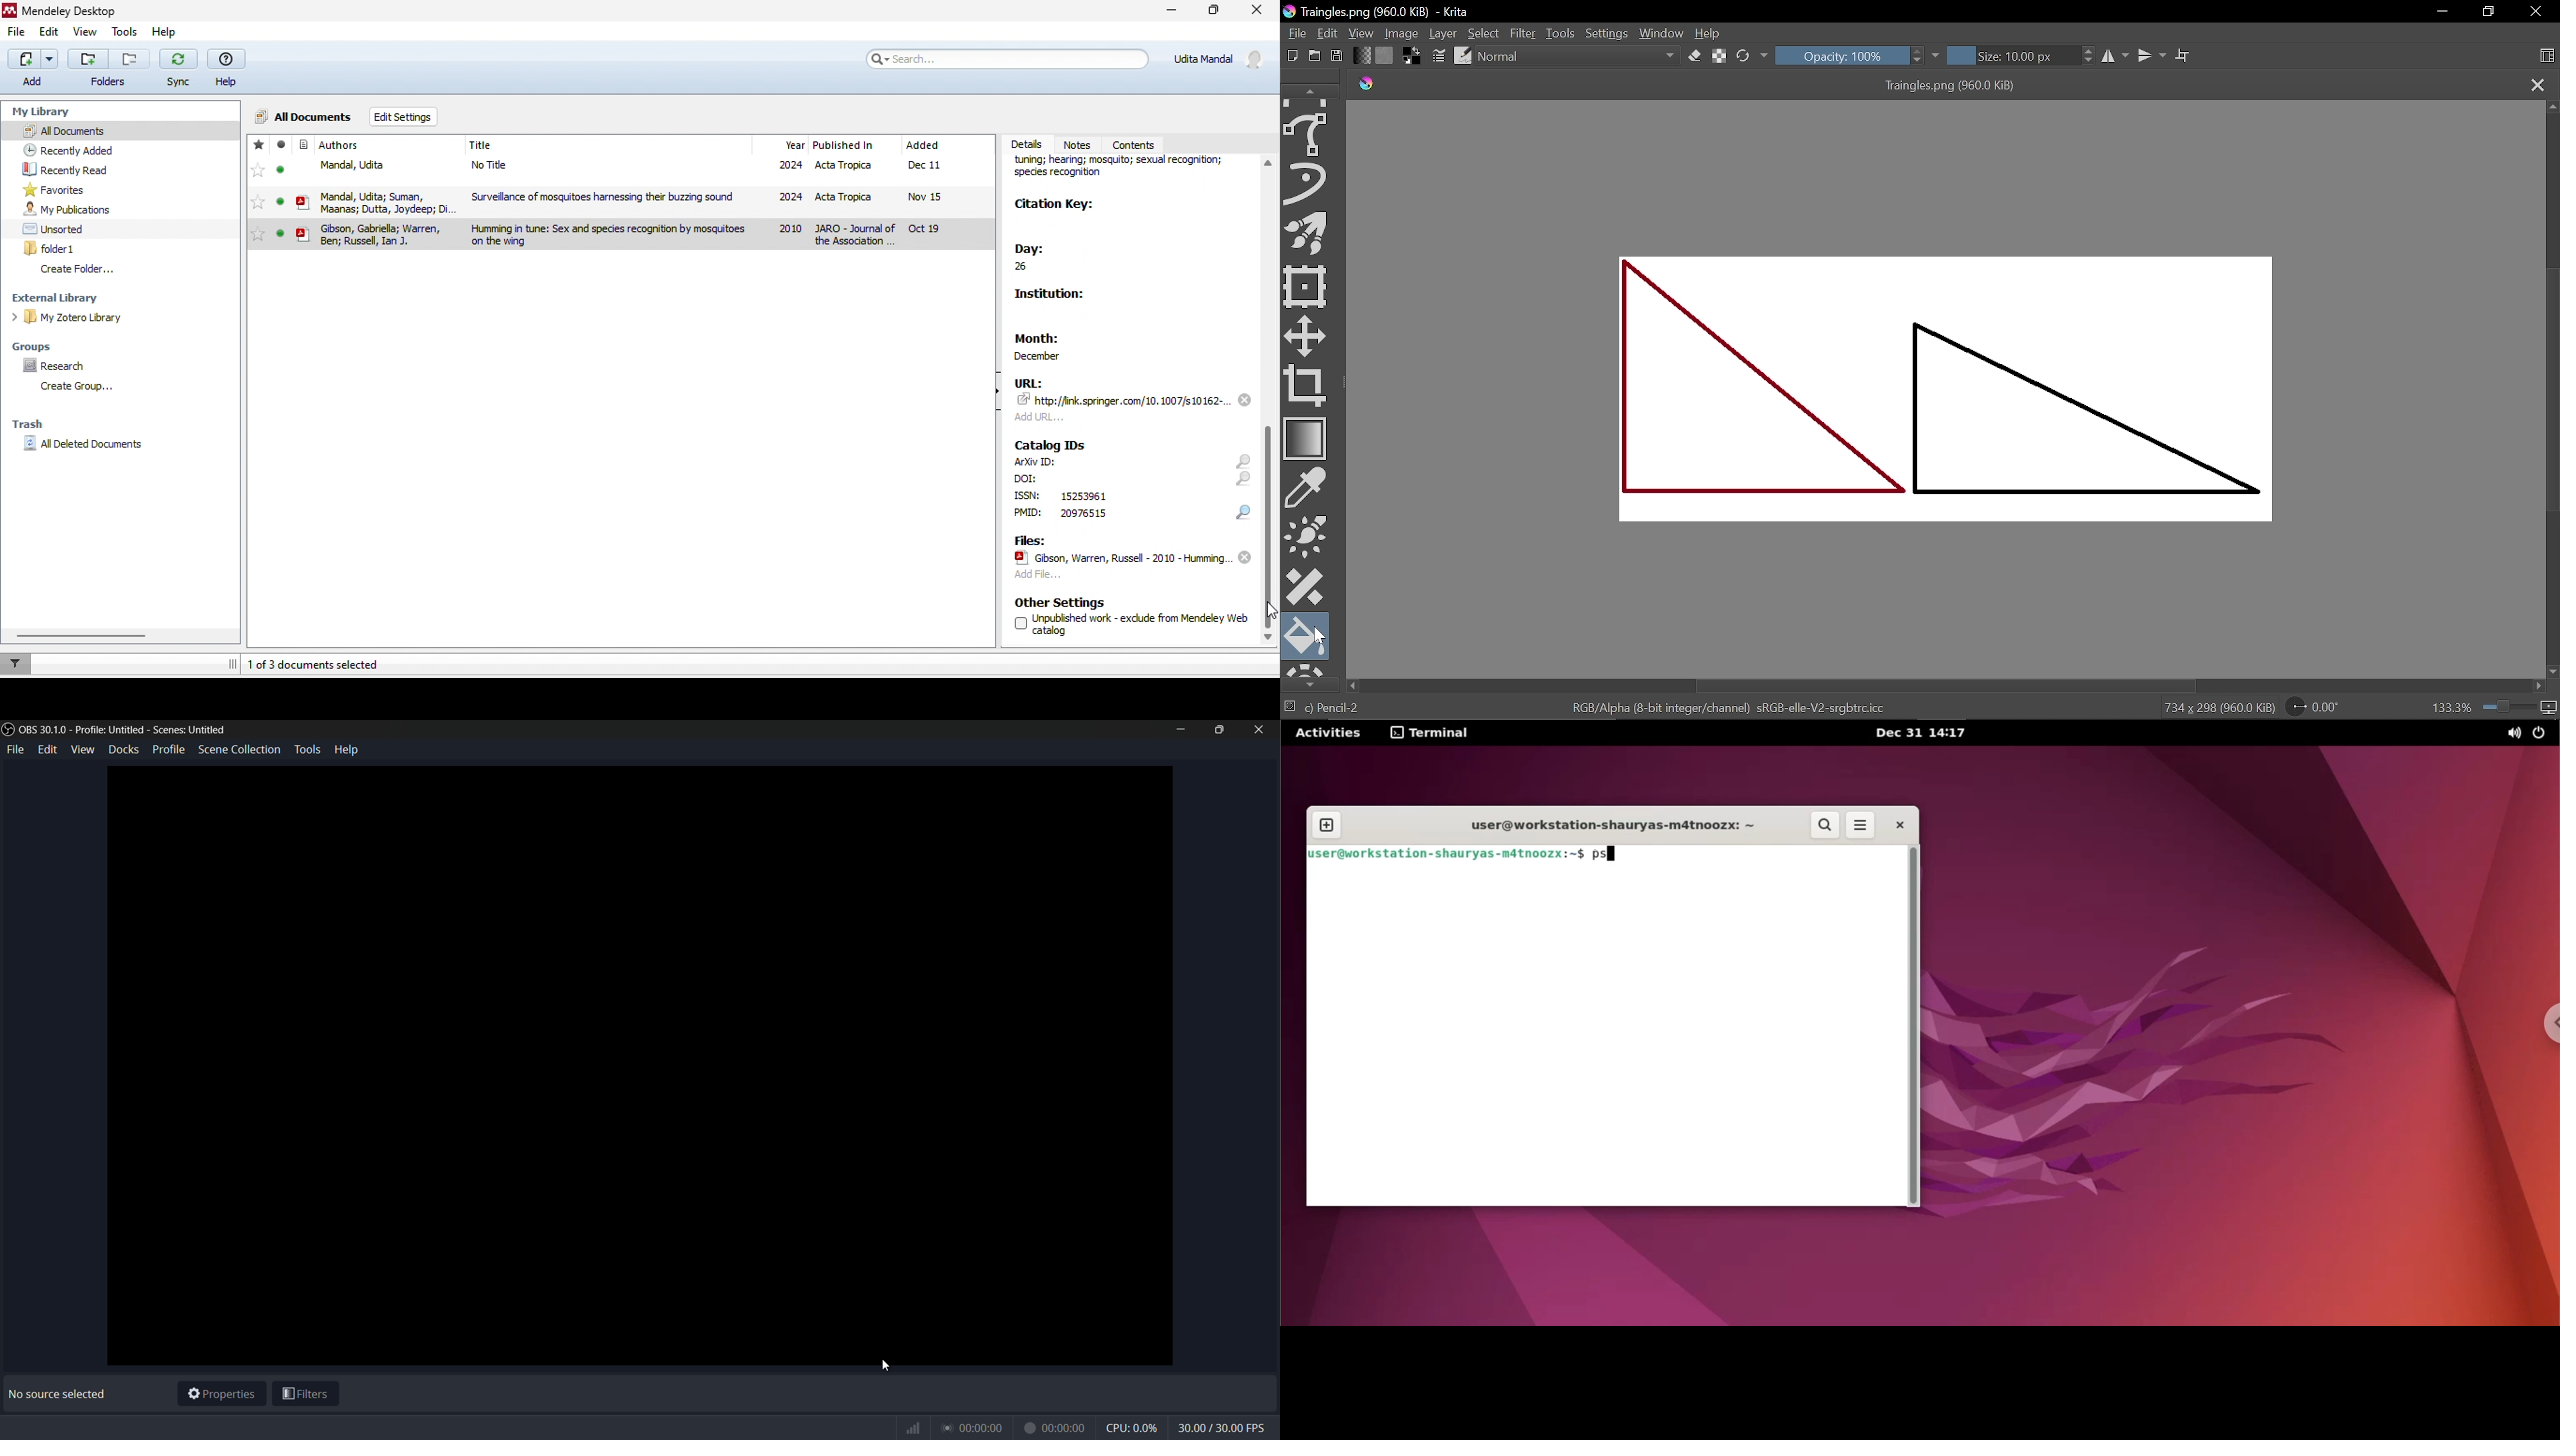 This screenshot has height=1456, width=2576. What do you see at coordinates (1037, 577) in the screenshot?
I see `add file` at bounding box center [1037, 577].